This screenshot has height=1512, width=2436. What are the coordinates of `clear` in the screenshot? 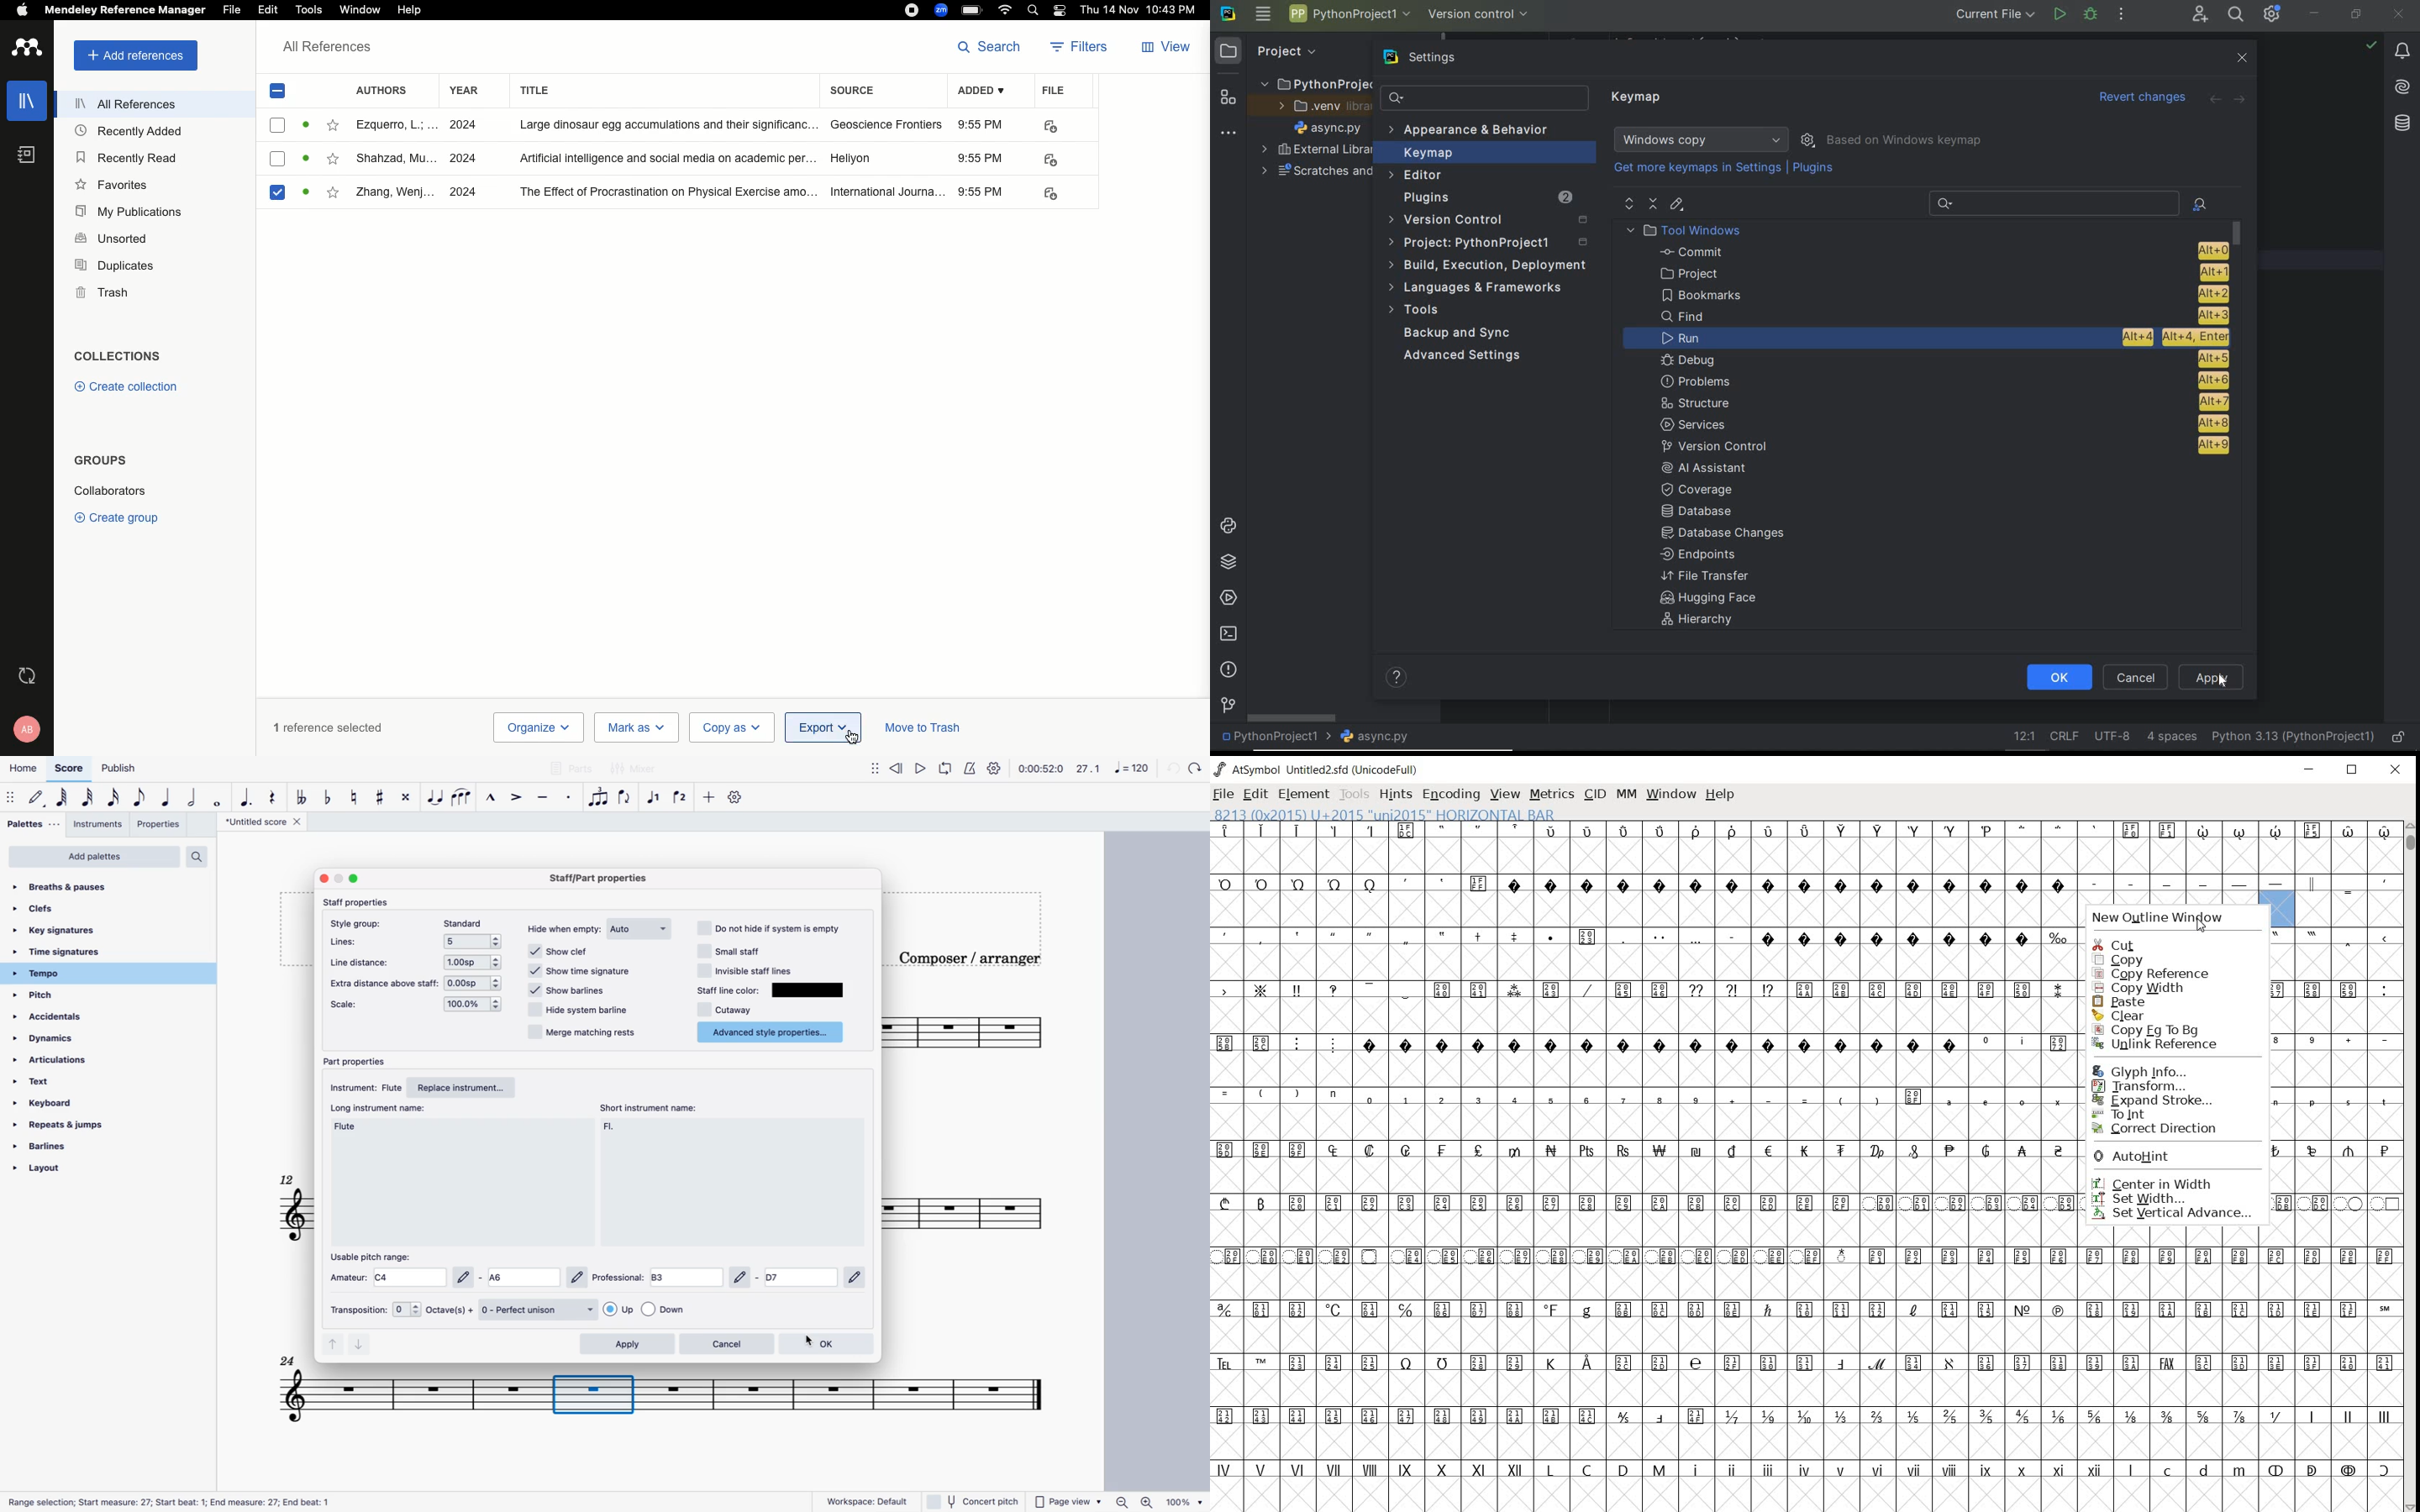 It's located at (2156, 1015).